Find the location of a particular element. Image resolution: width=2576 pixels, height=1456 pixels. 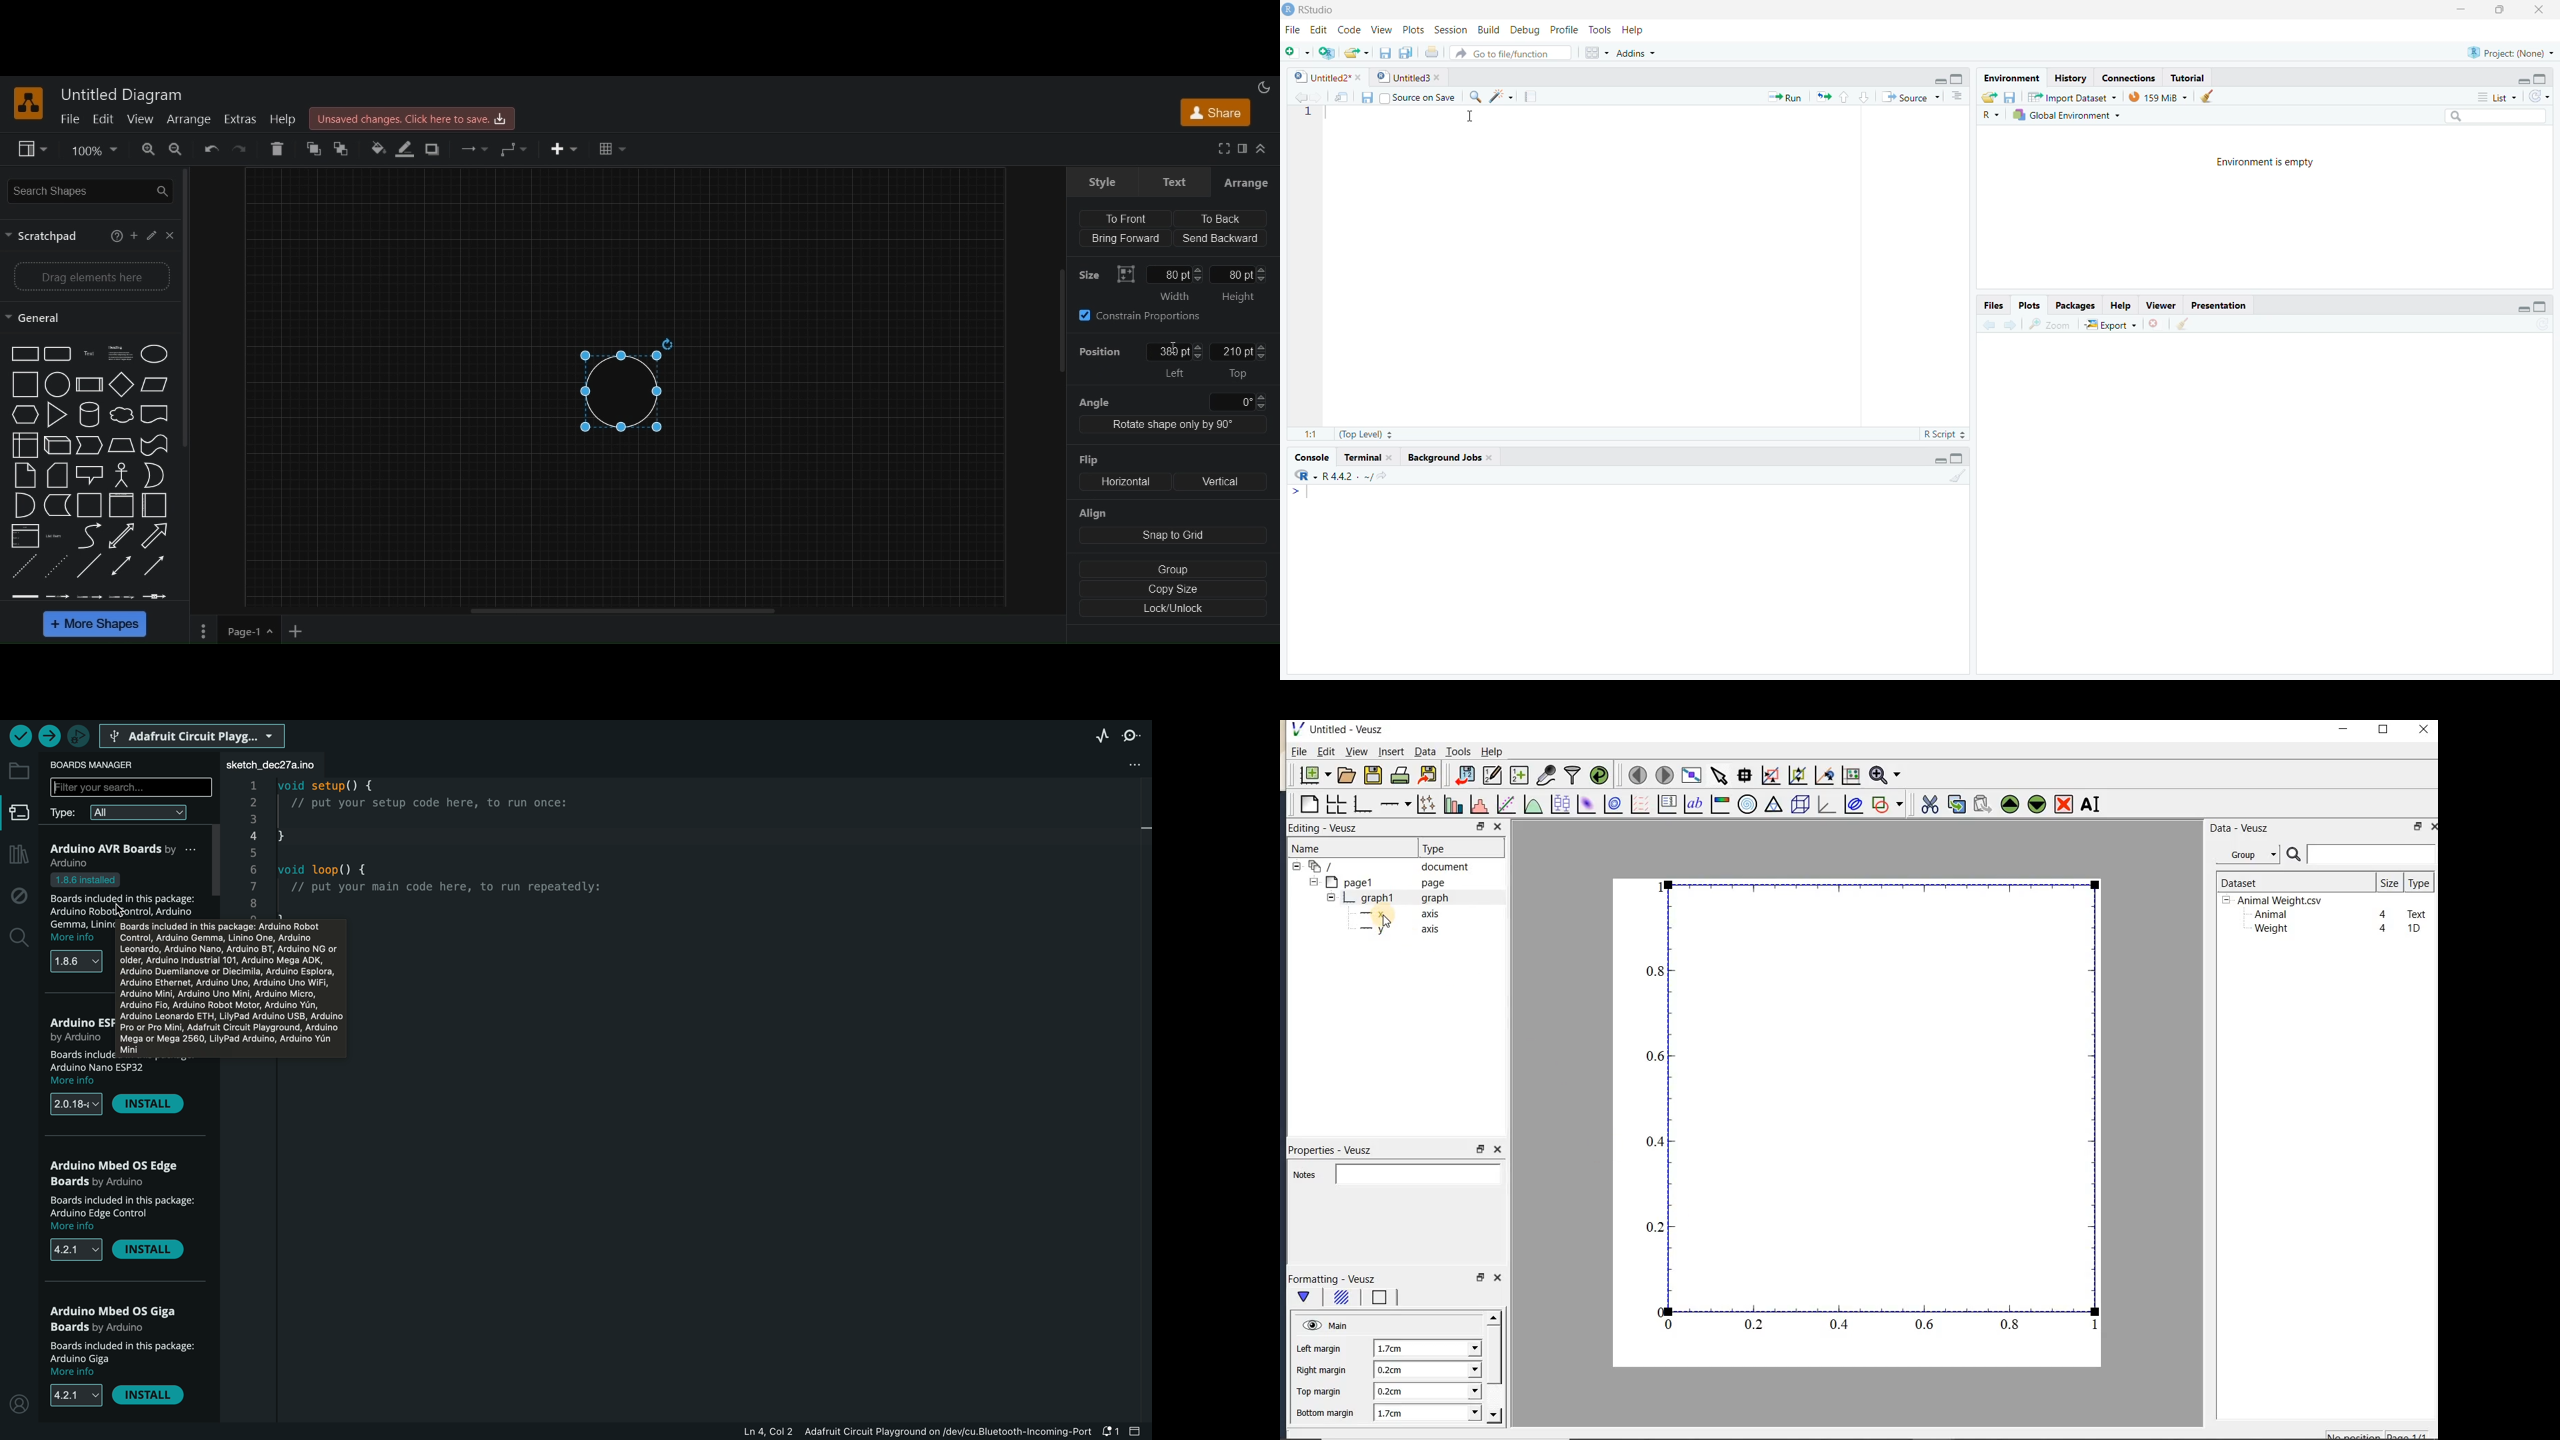

Help is located at coordinates (1634, 30).